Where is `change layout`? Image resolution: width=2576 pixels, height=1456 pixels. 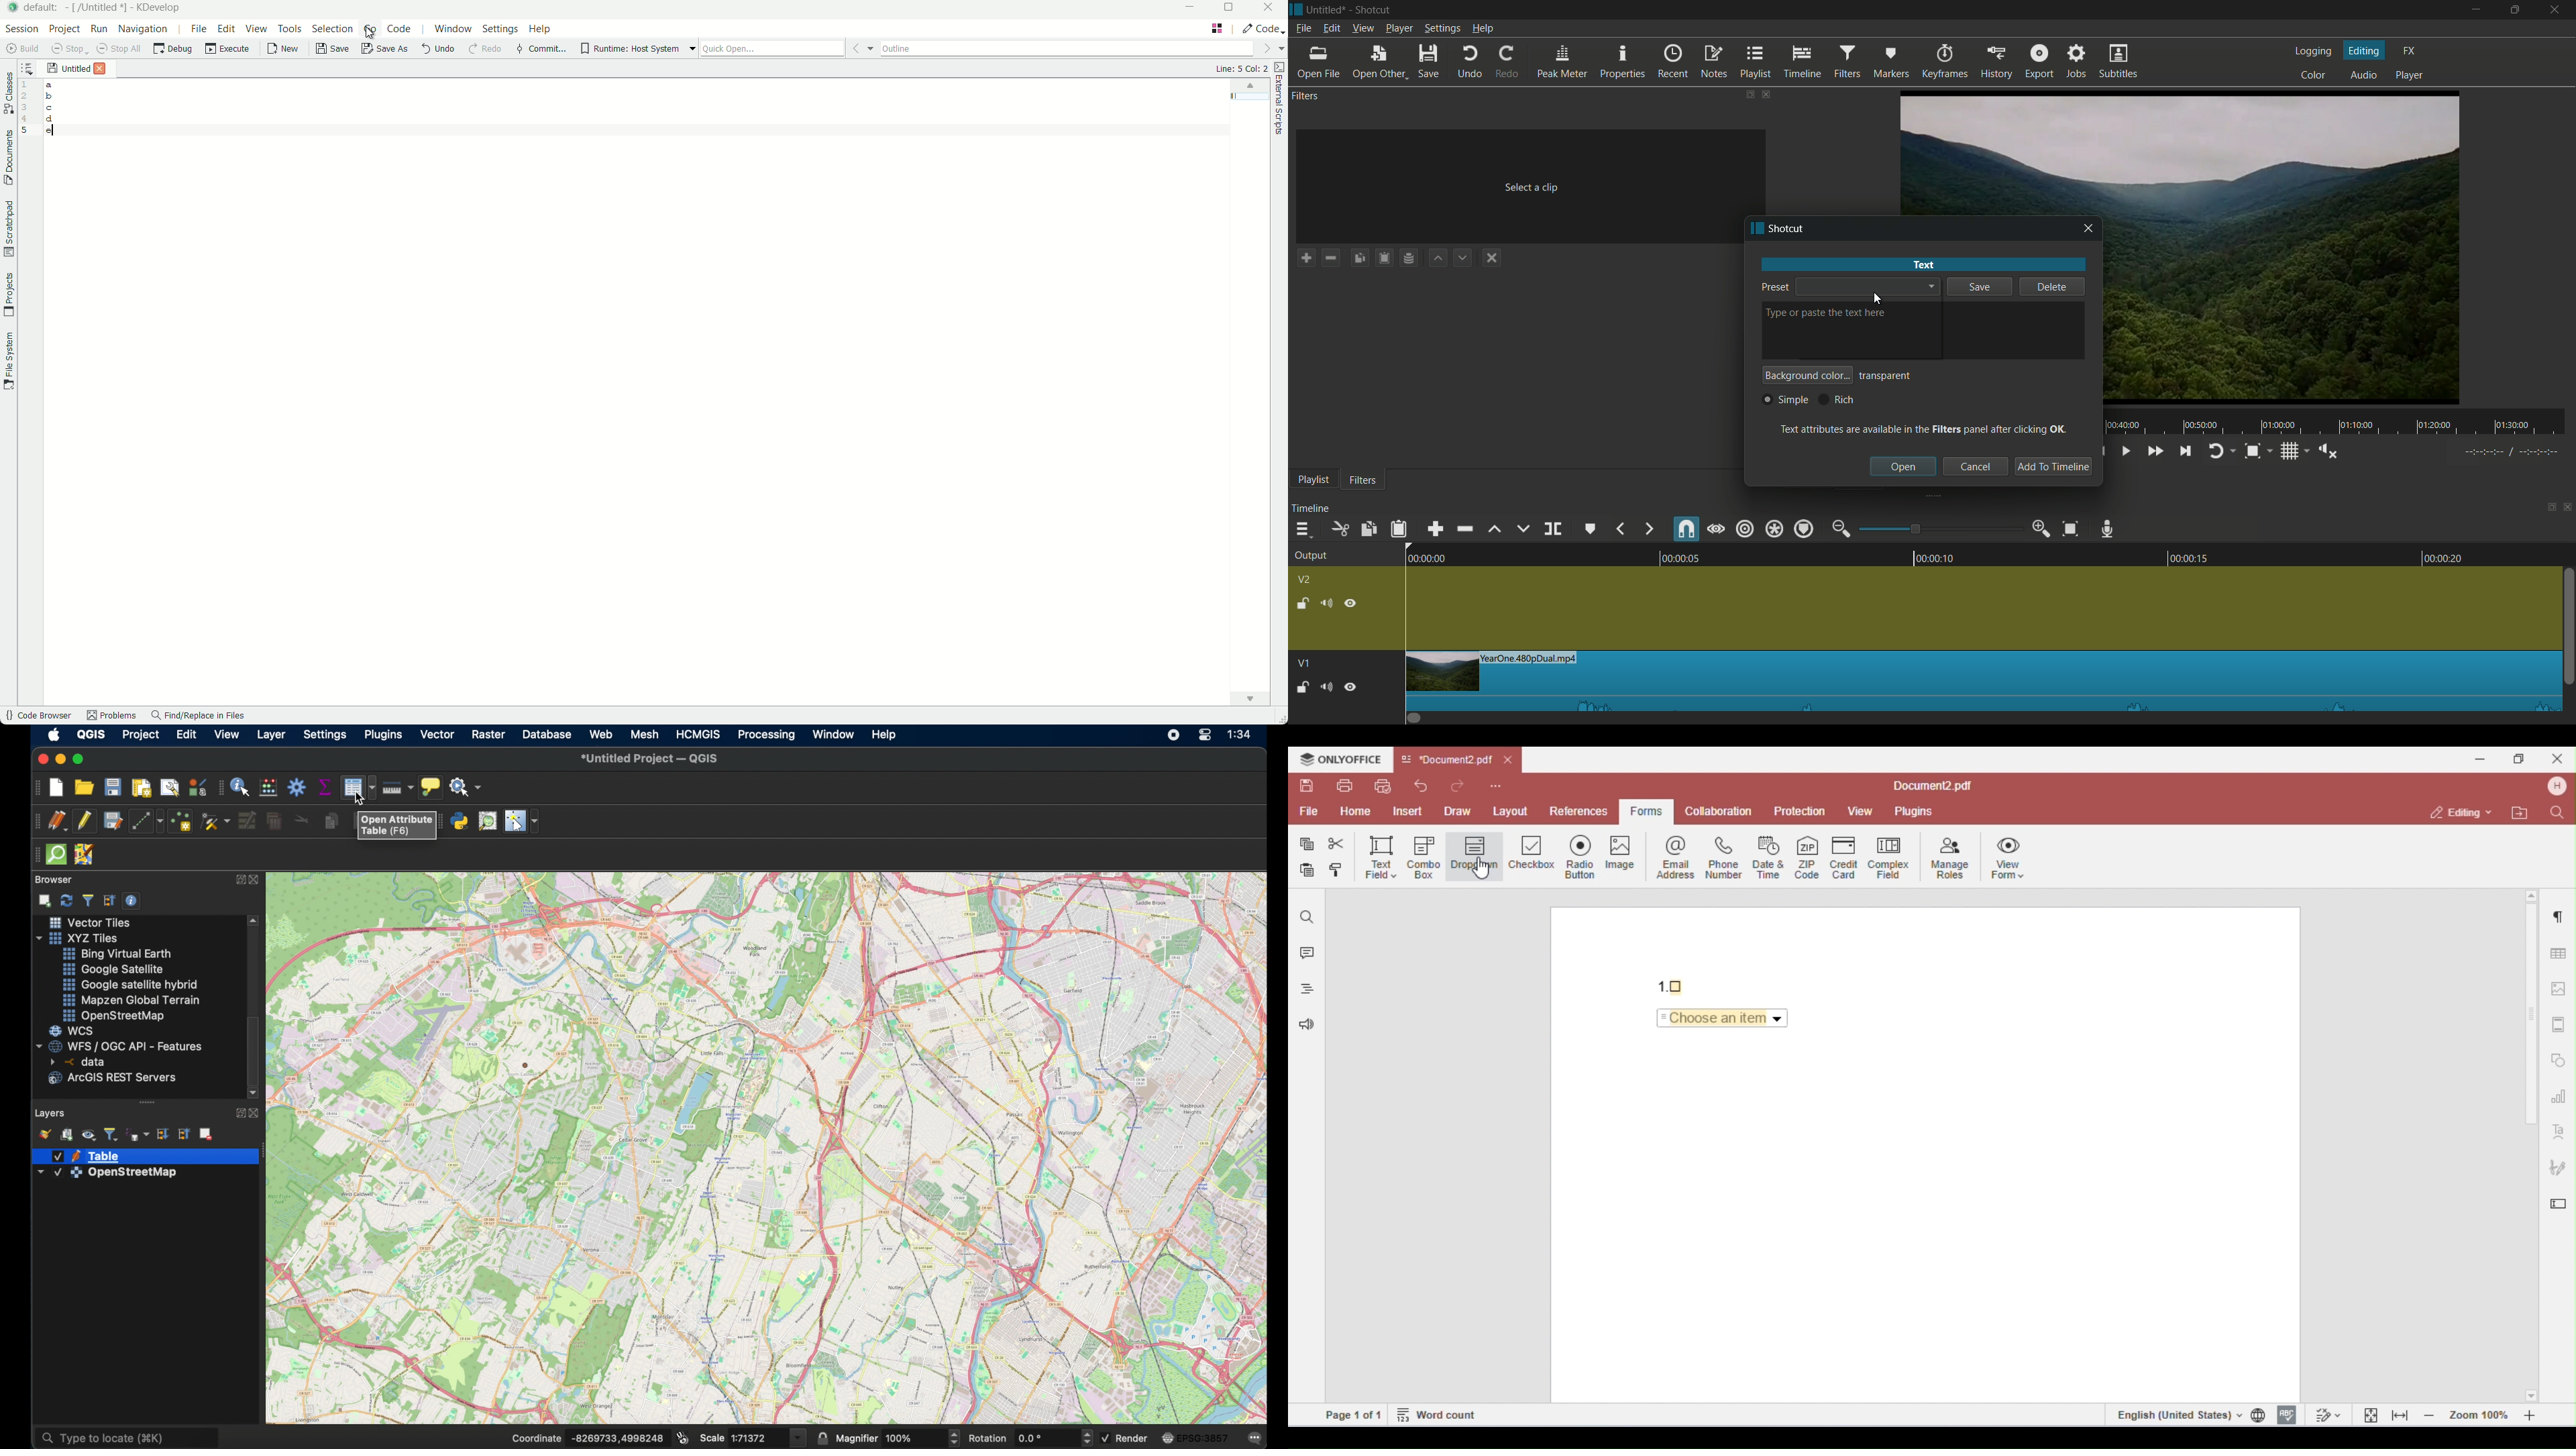 change layout is located at coordinates (2547, 509).